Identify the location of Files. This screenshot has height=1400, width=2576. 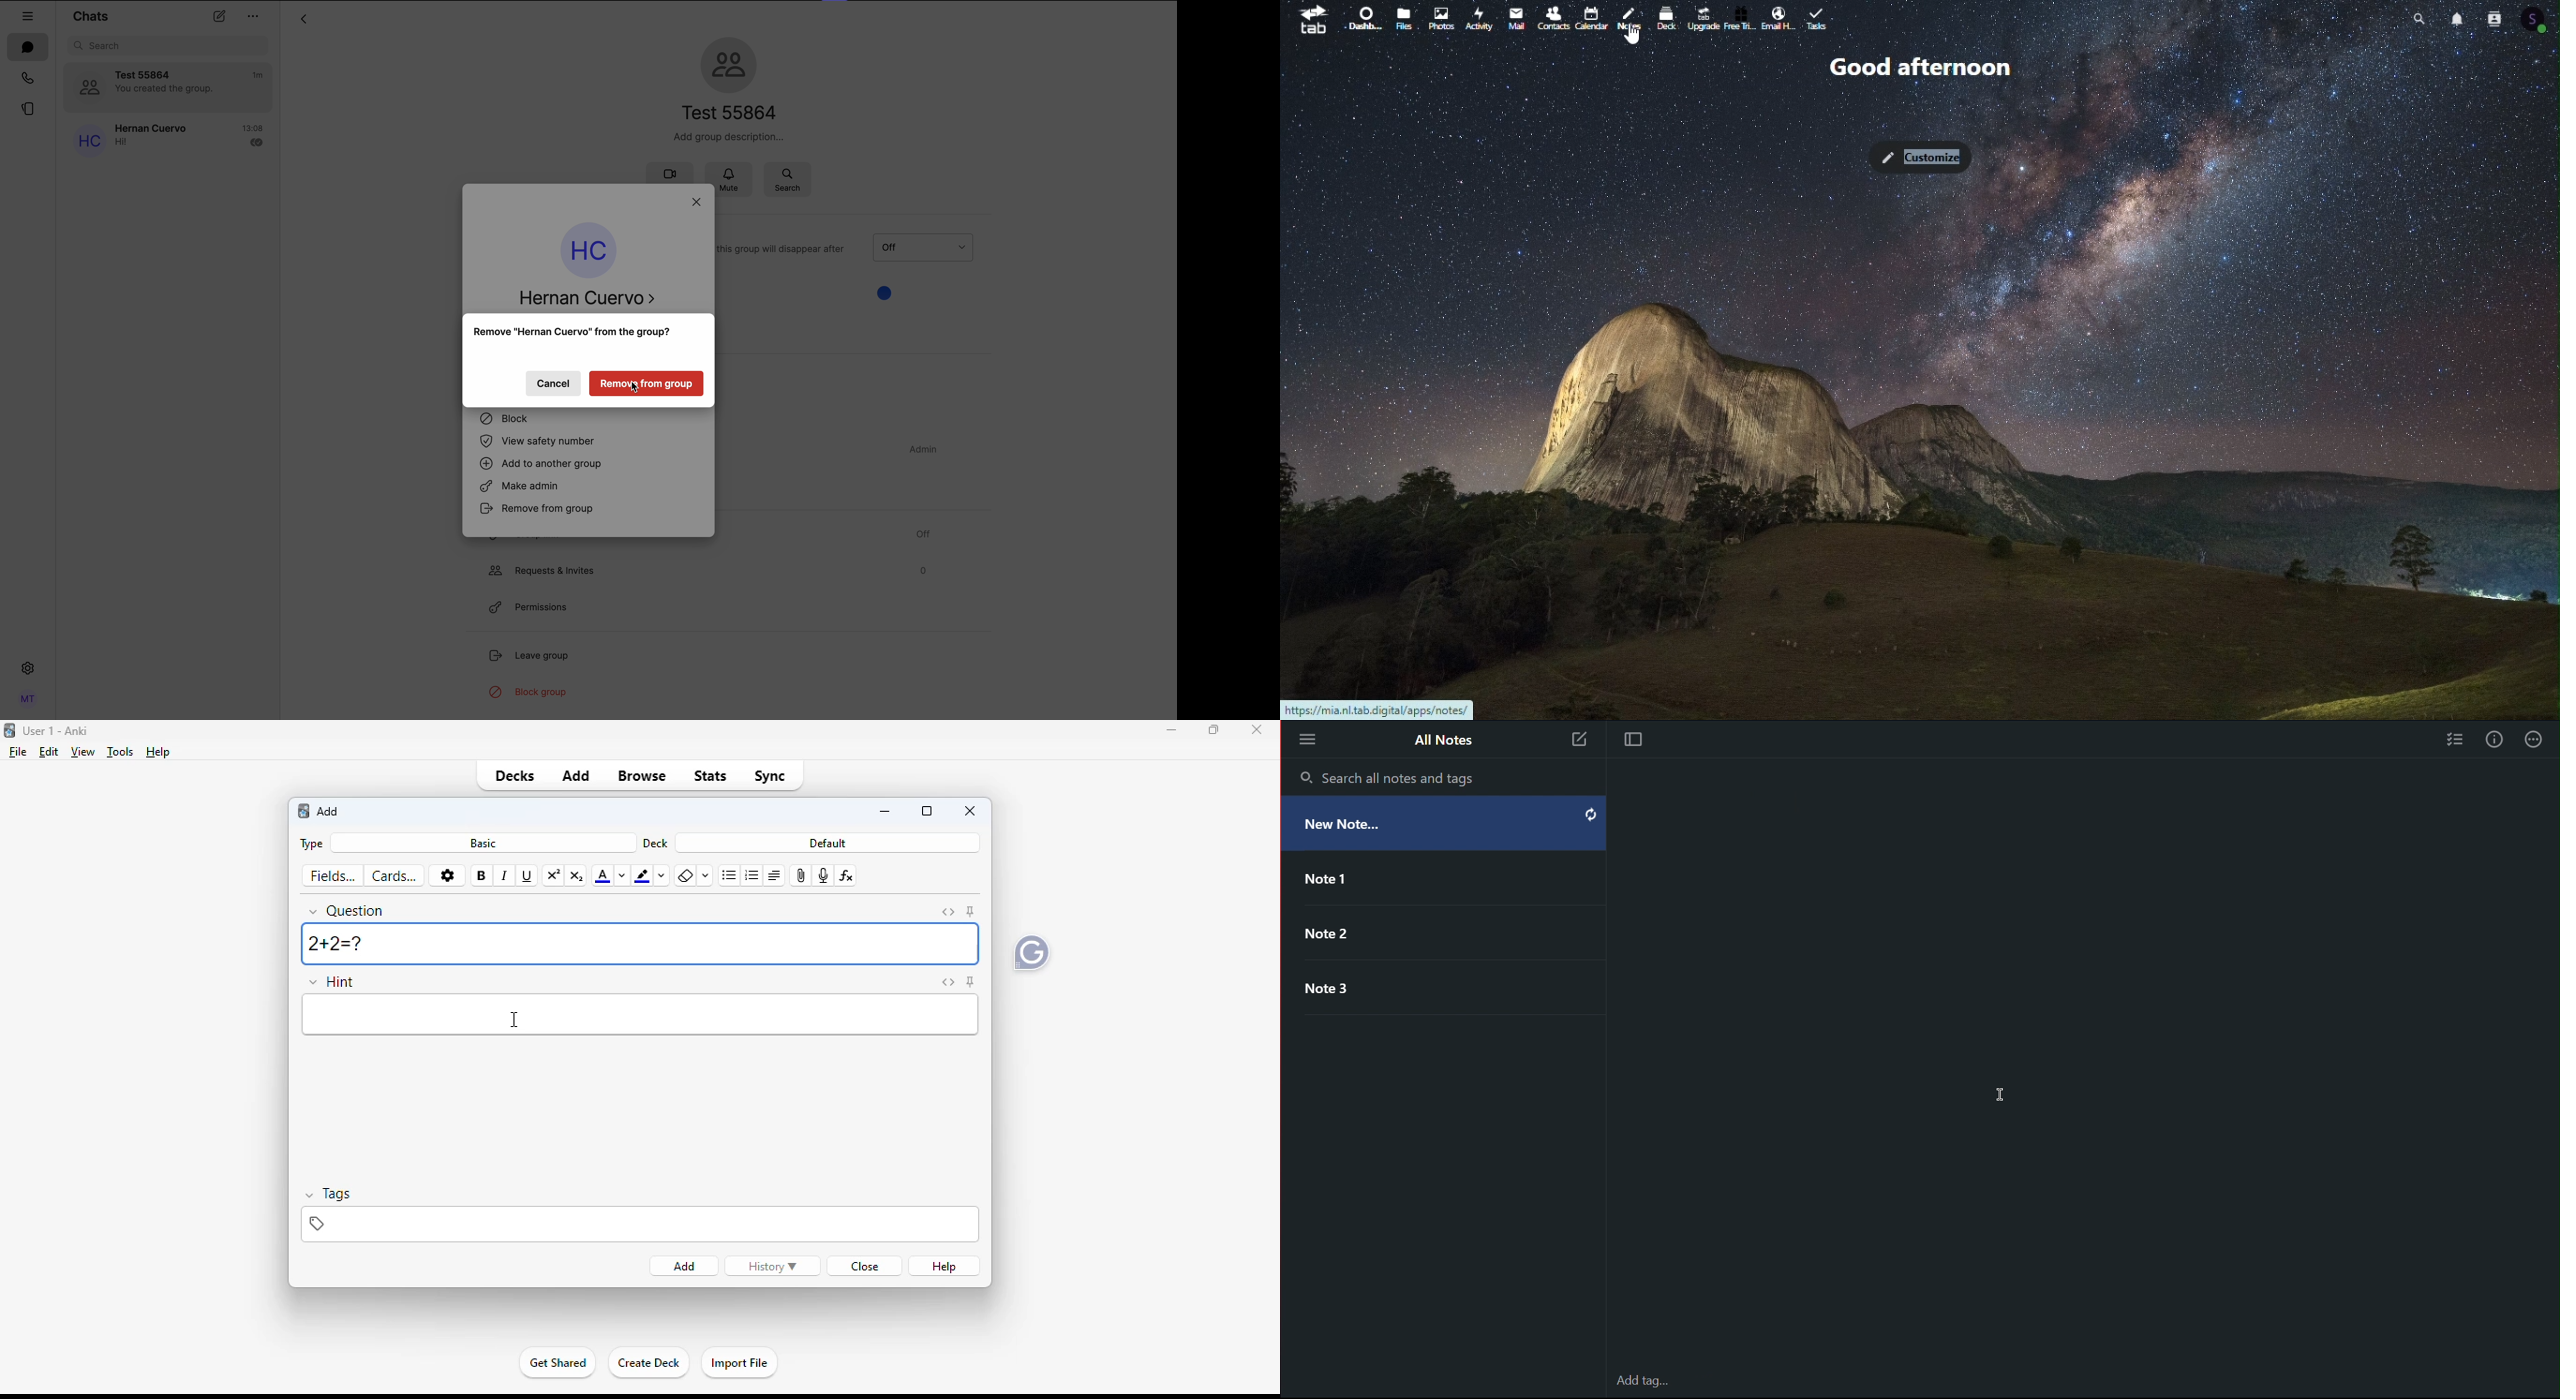
(1404, 15).